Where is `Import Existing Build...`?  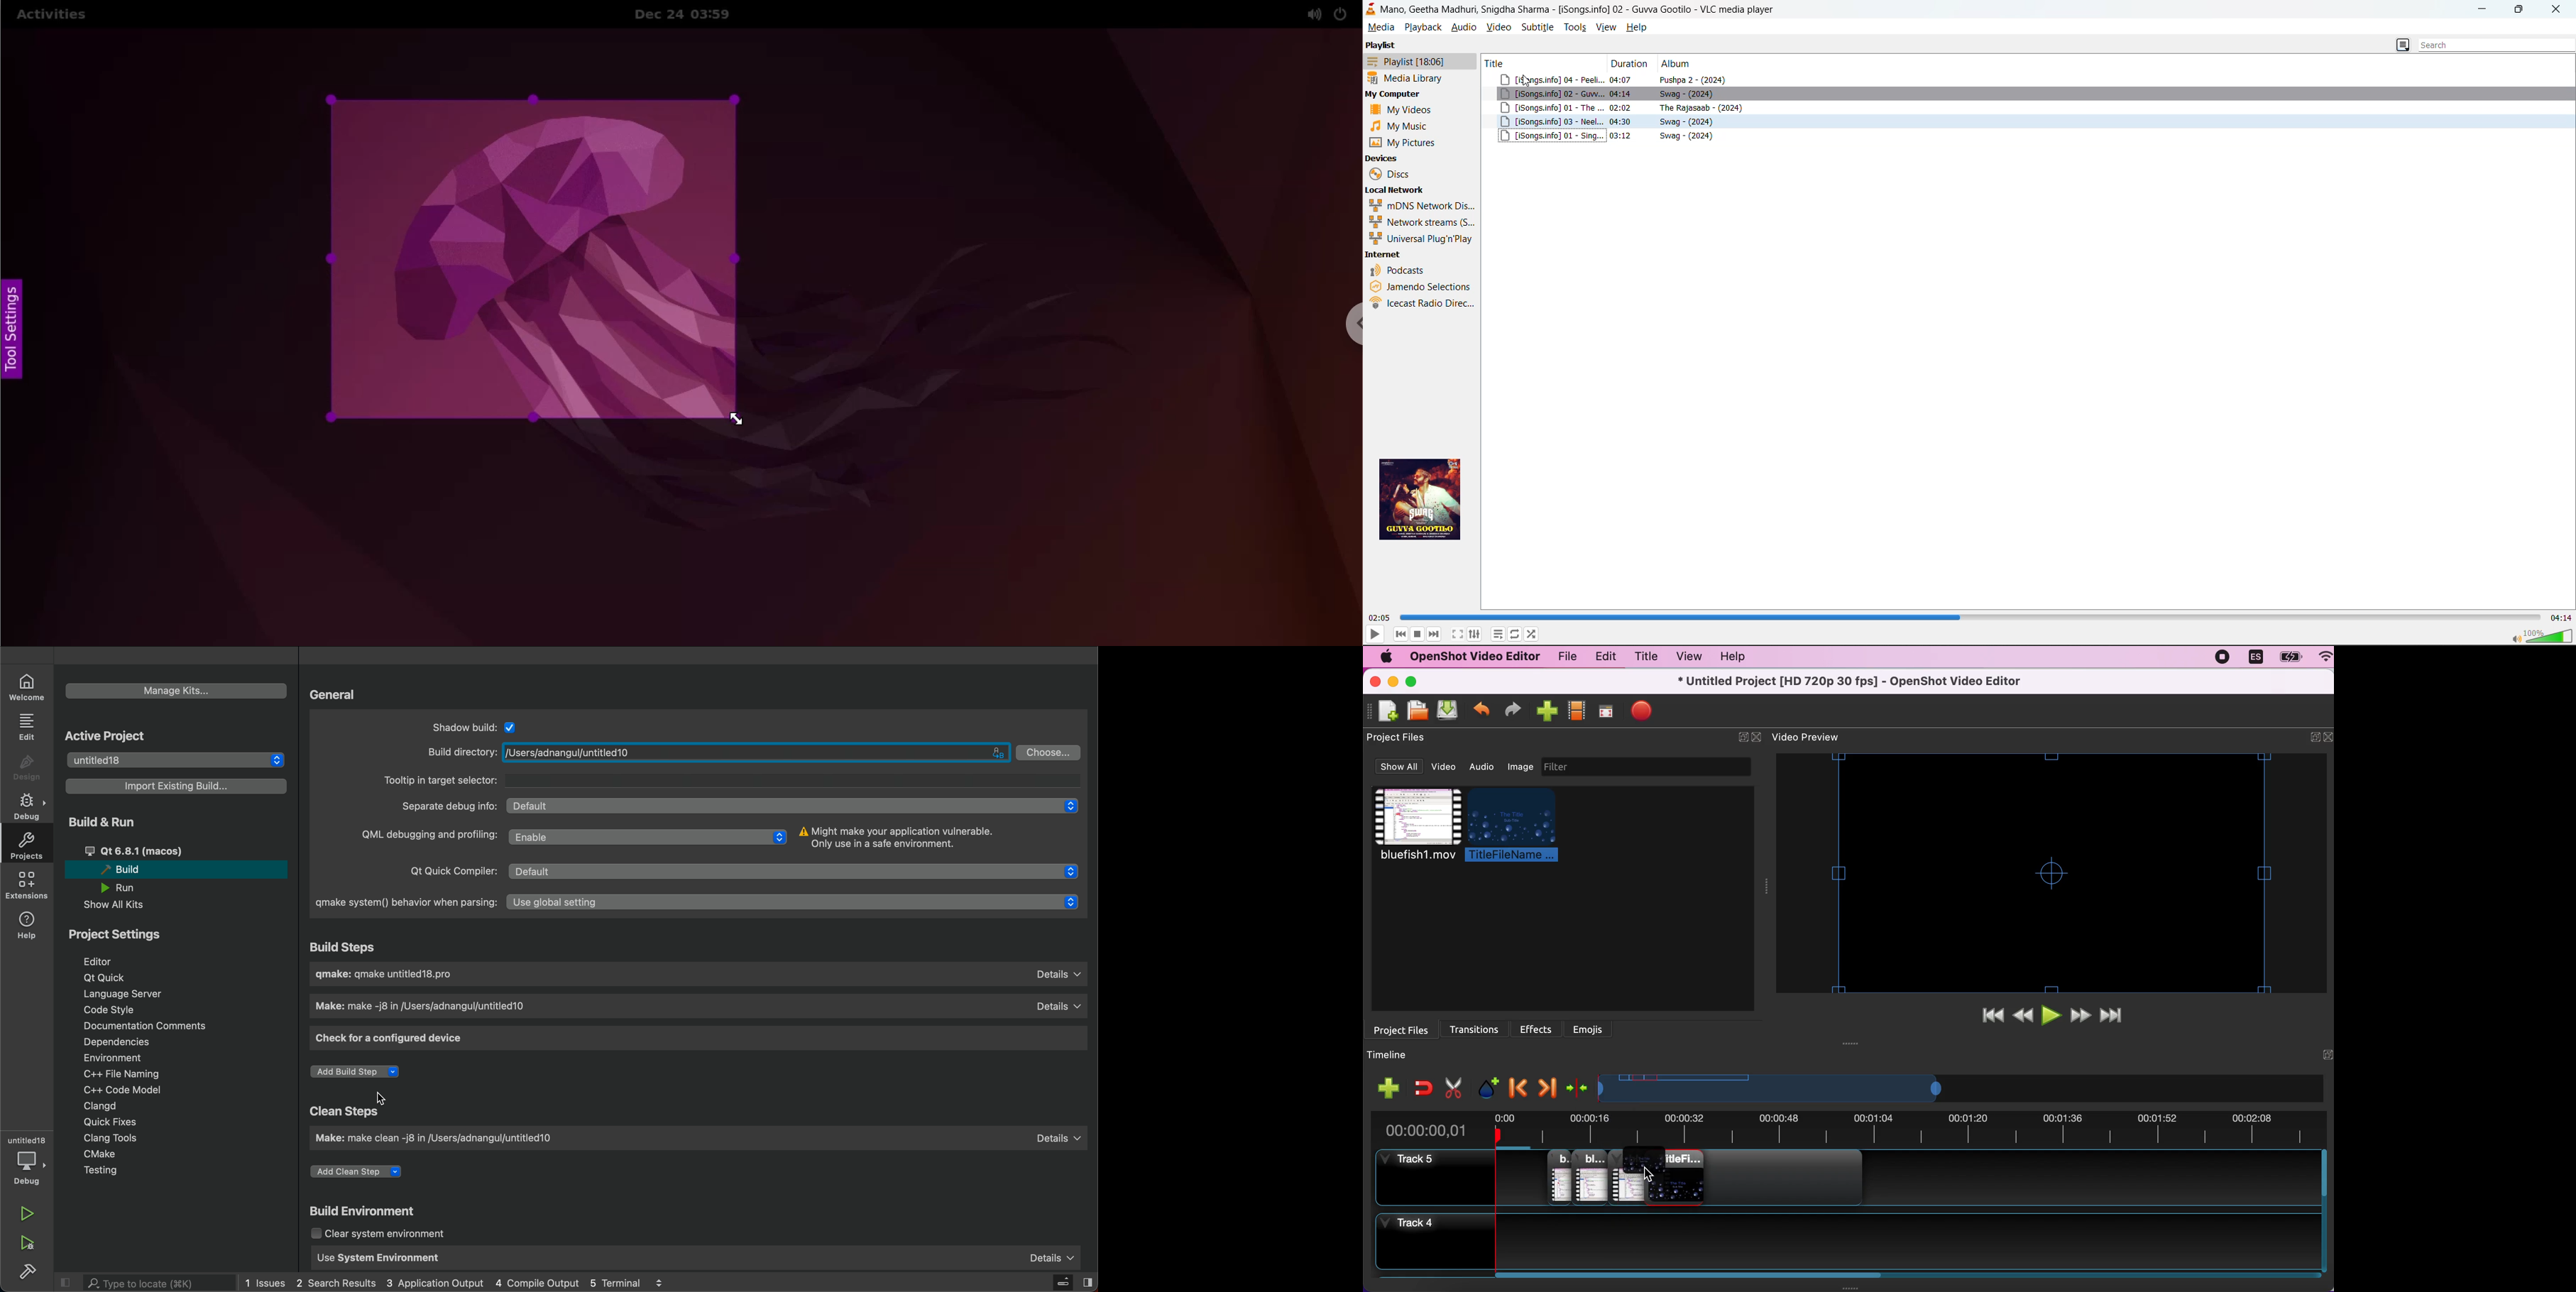 Import Existing Build... is located at coordinates (178, 786).